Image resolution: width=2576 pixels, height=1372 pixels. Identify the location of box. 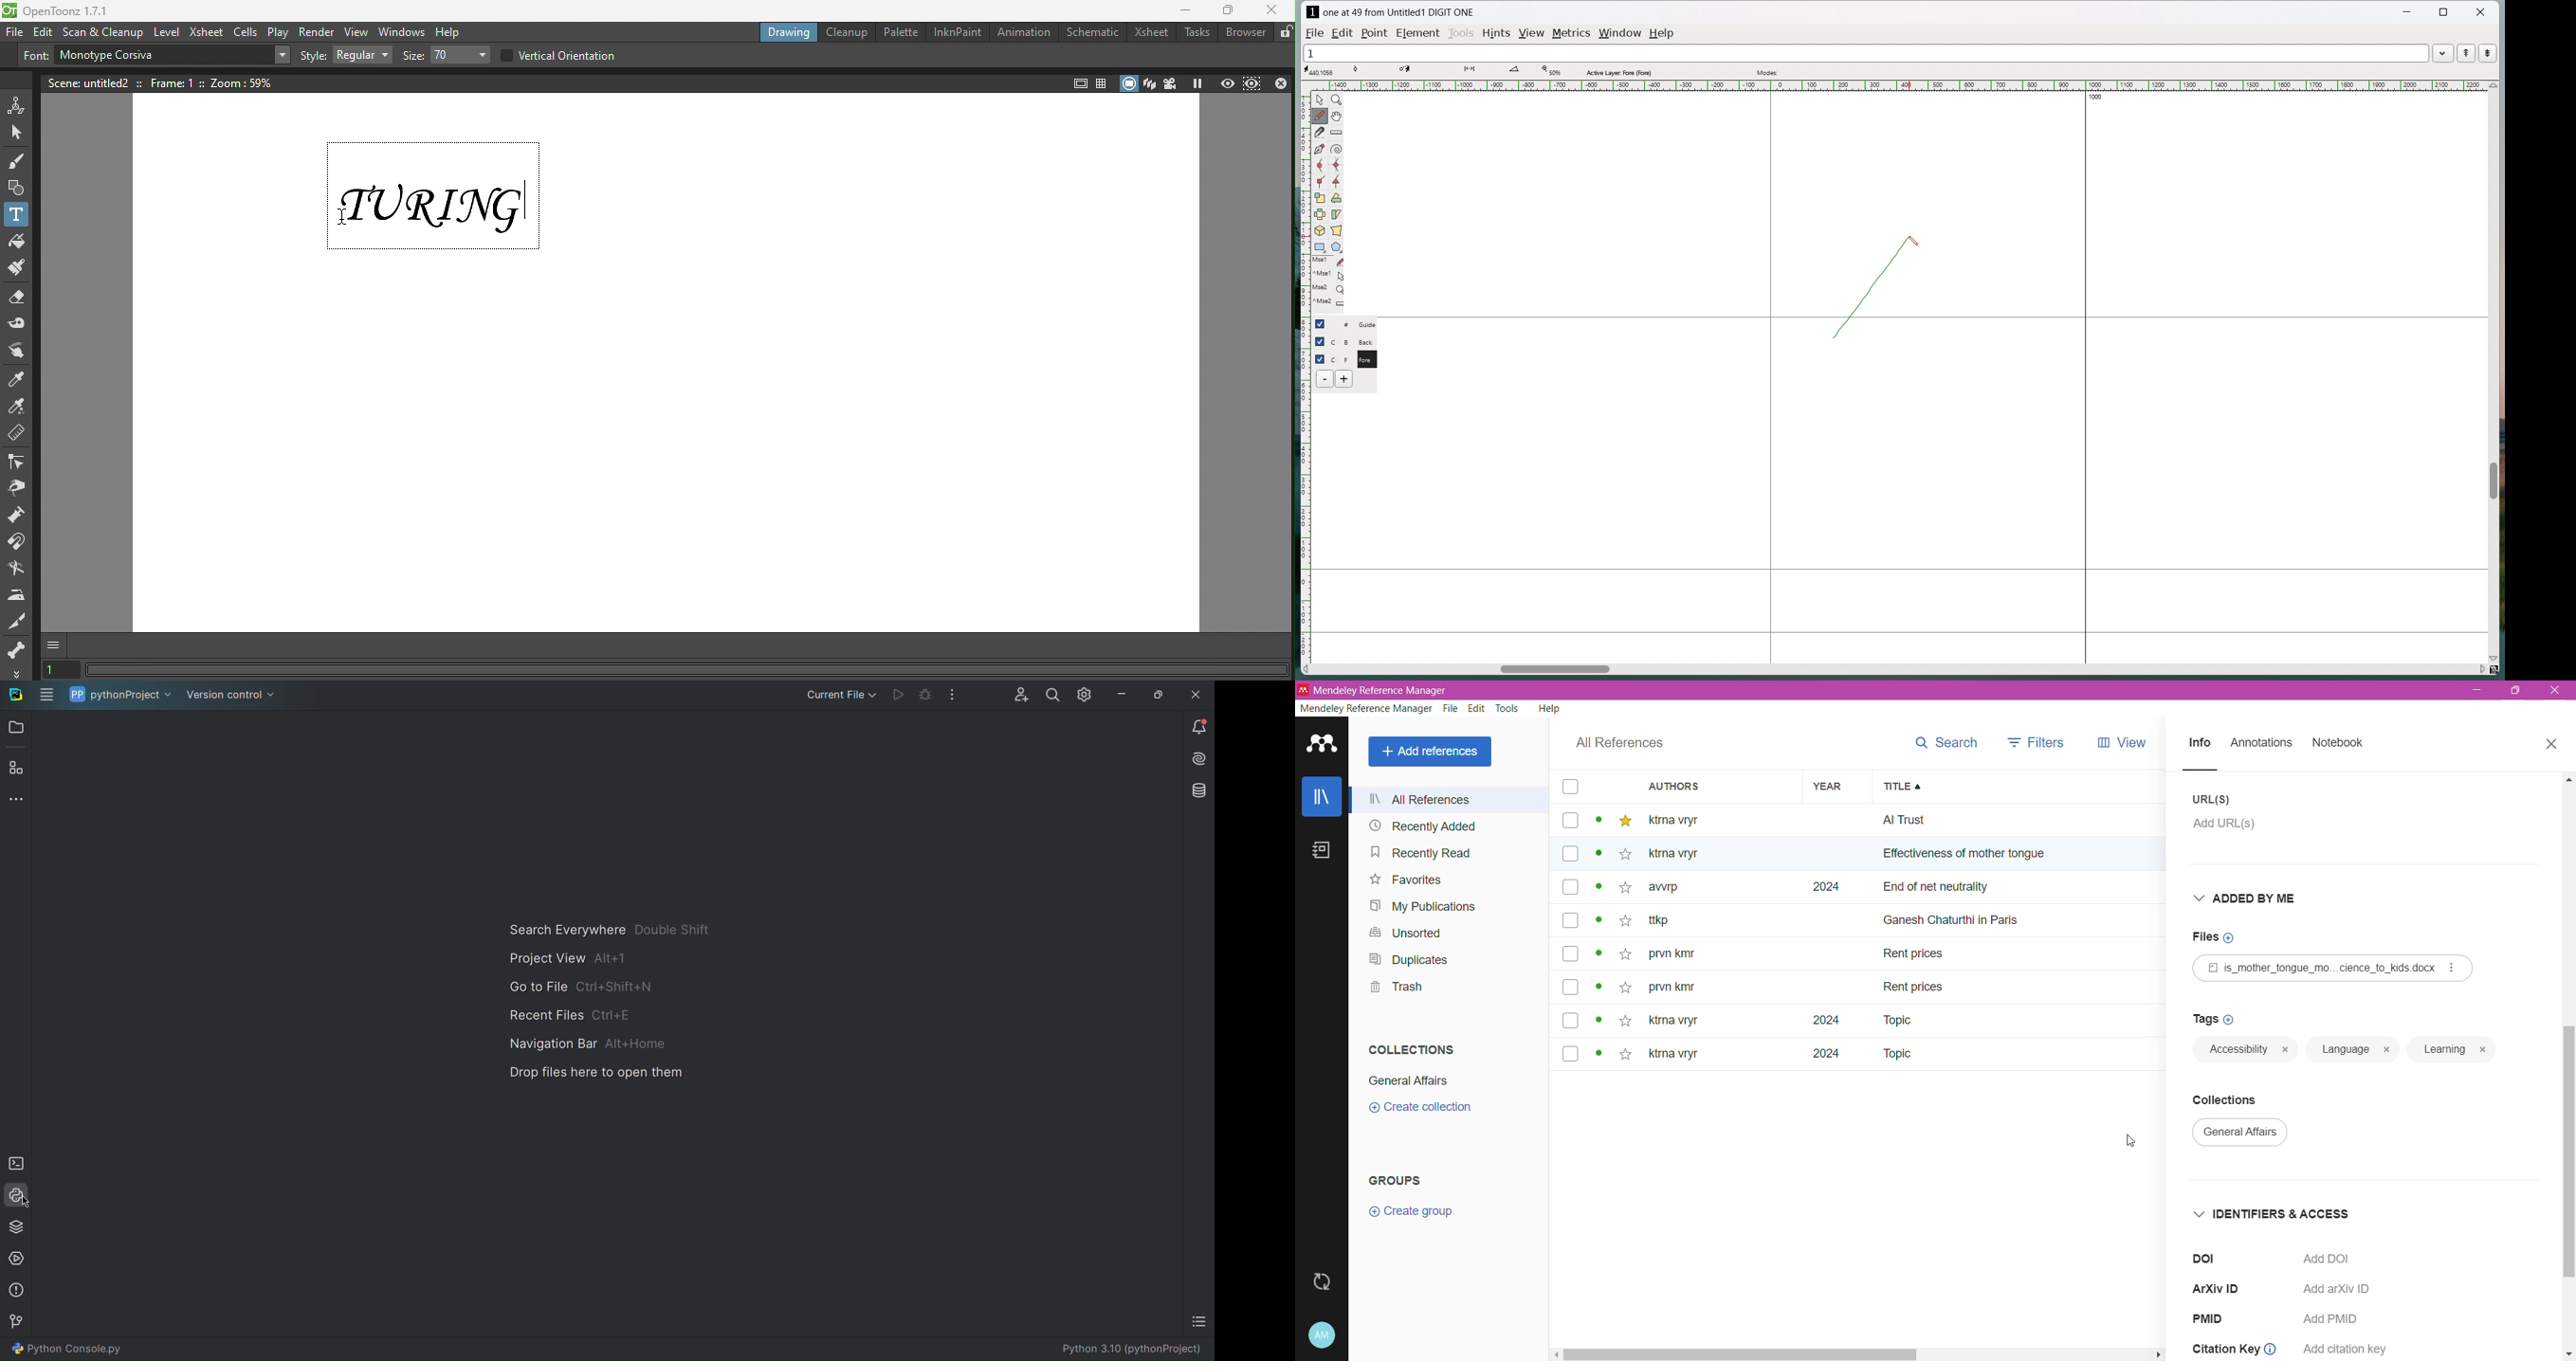
(1571, 889).